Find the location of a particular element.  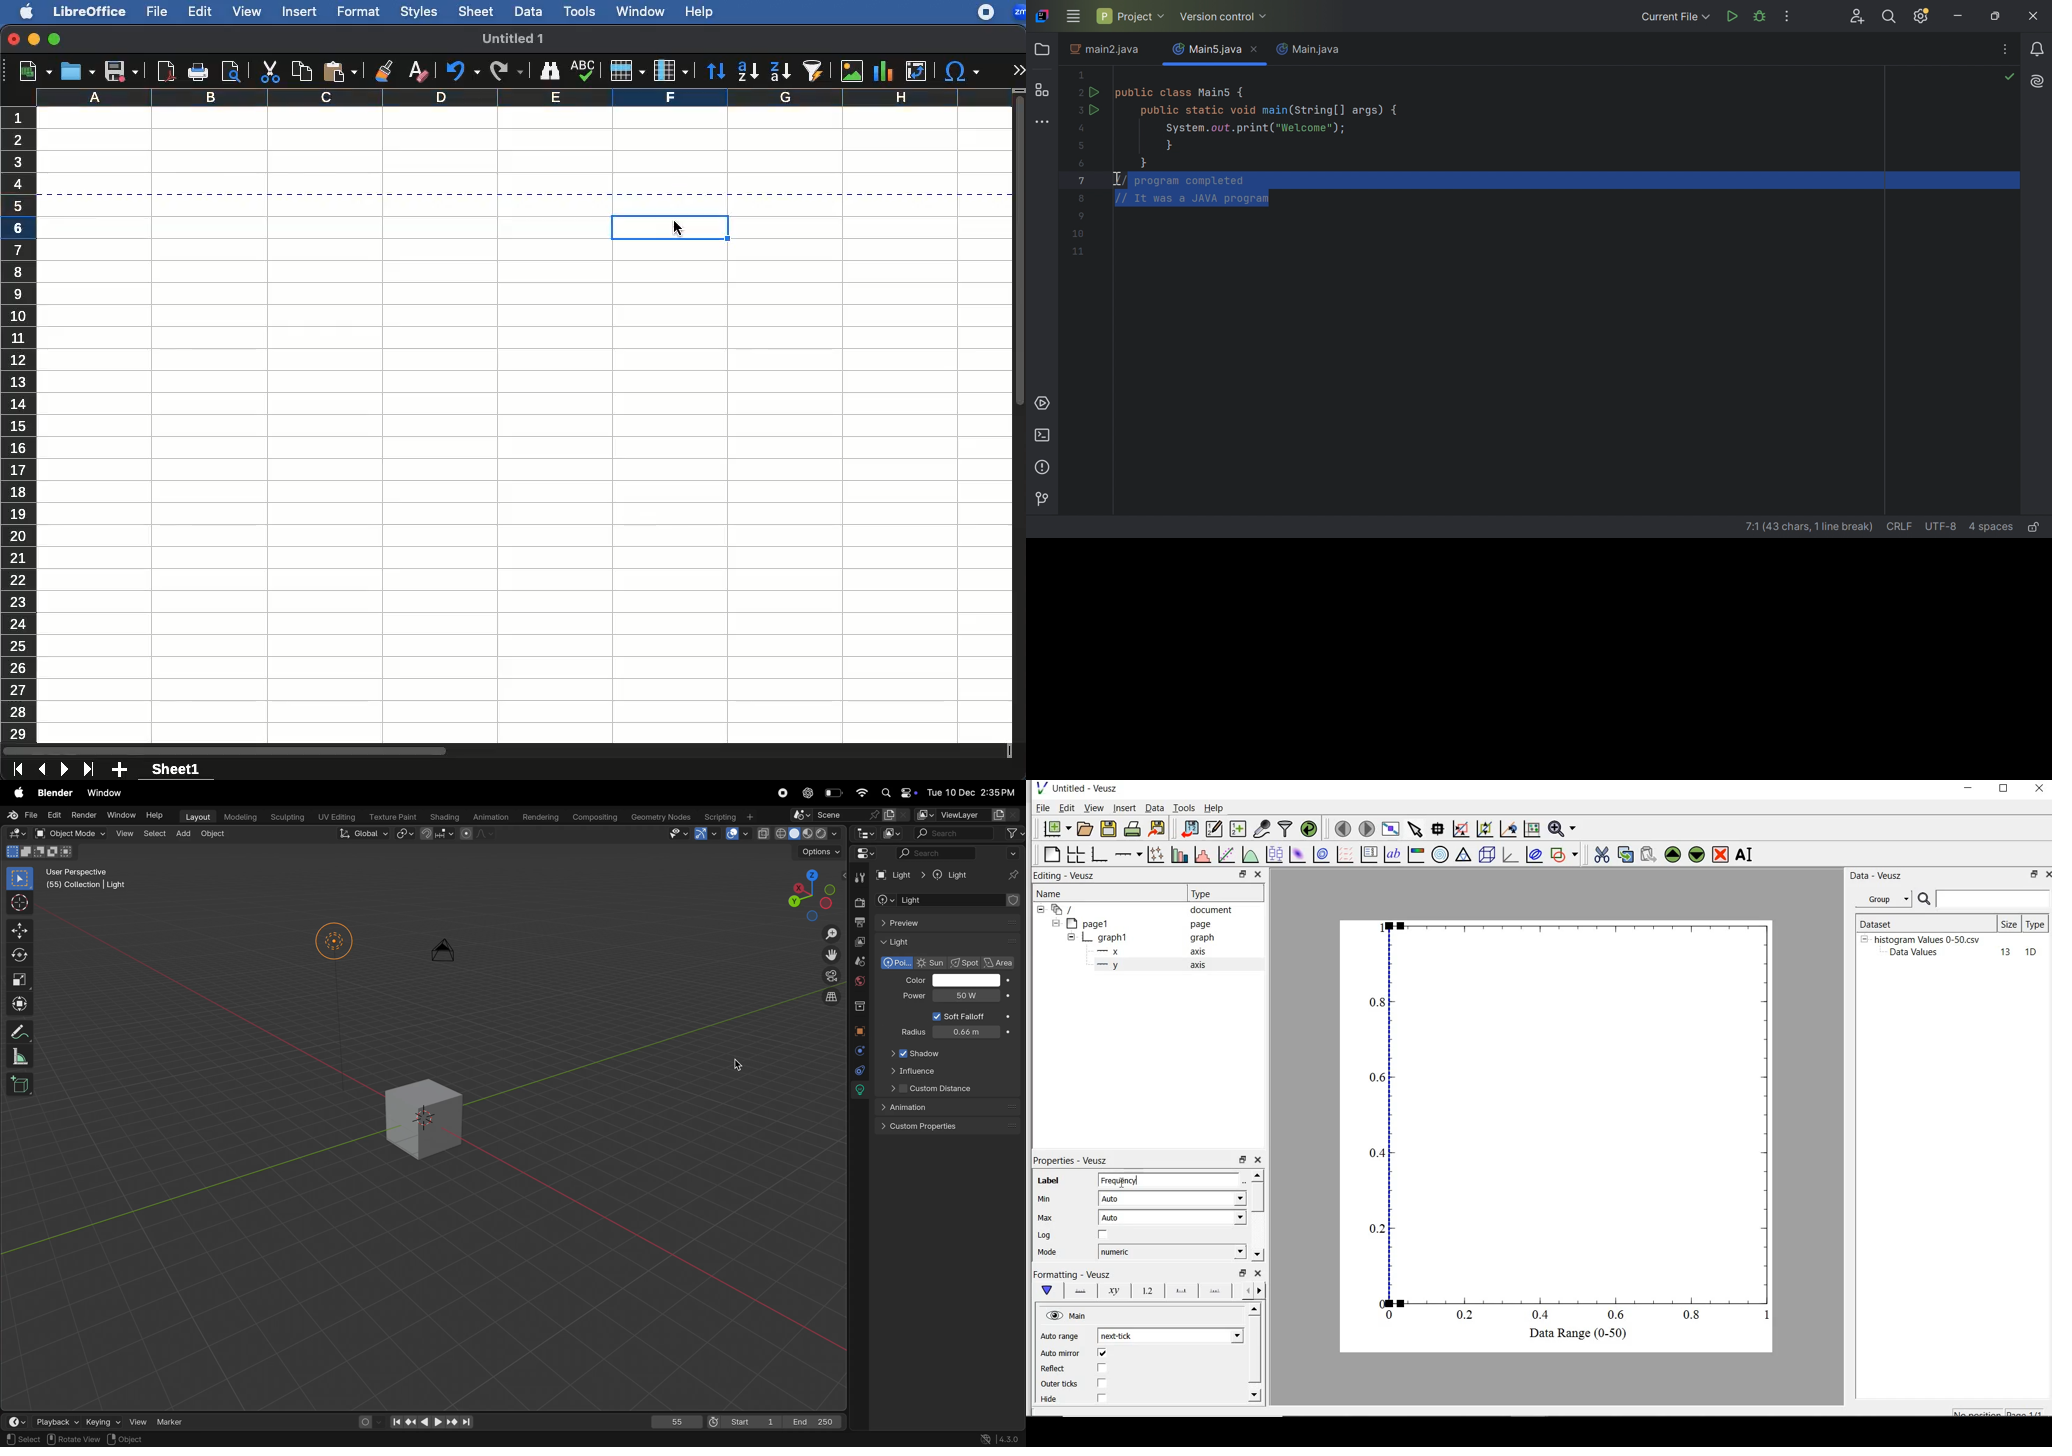

editing-veusz is located at coordinates (1064, 876).